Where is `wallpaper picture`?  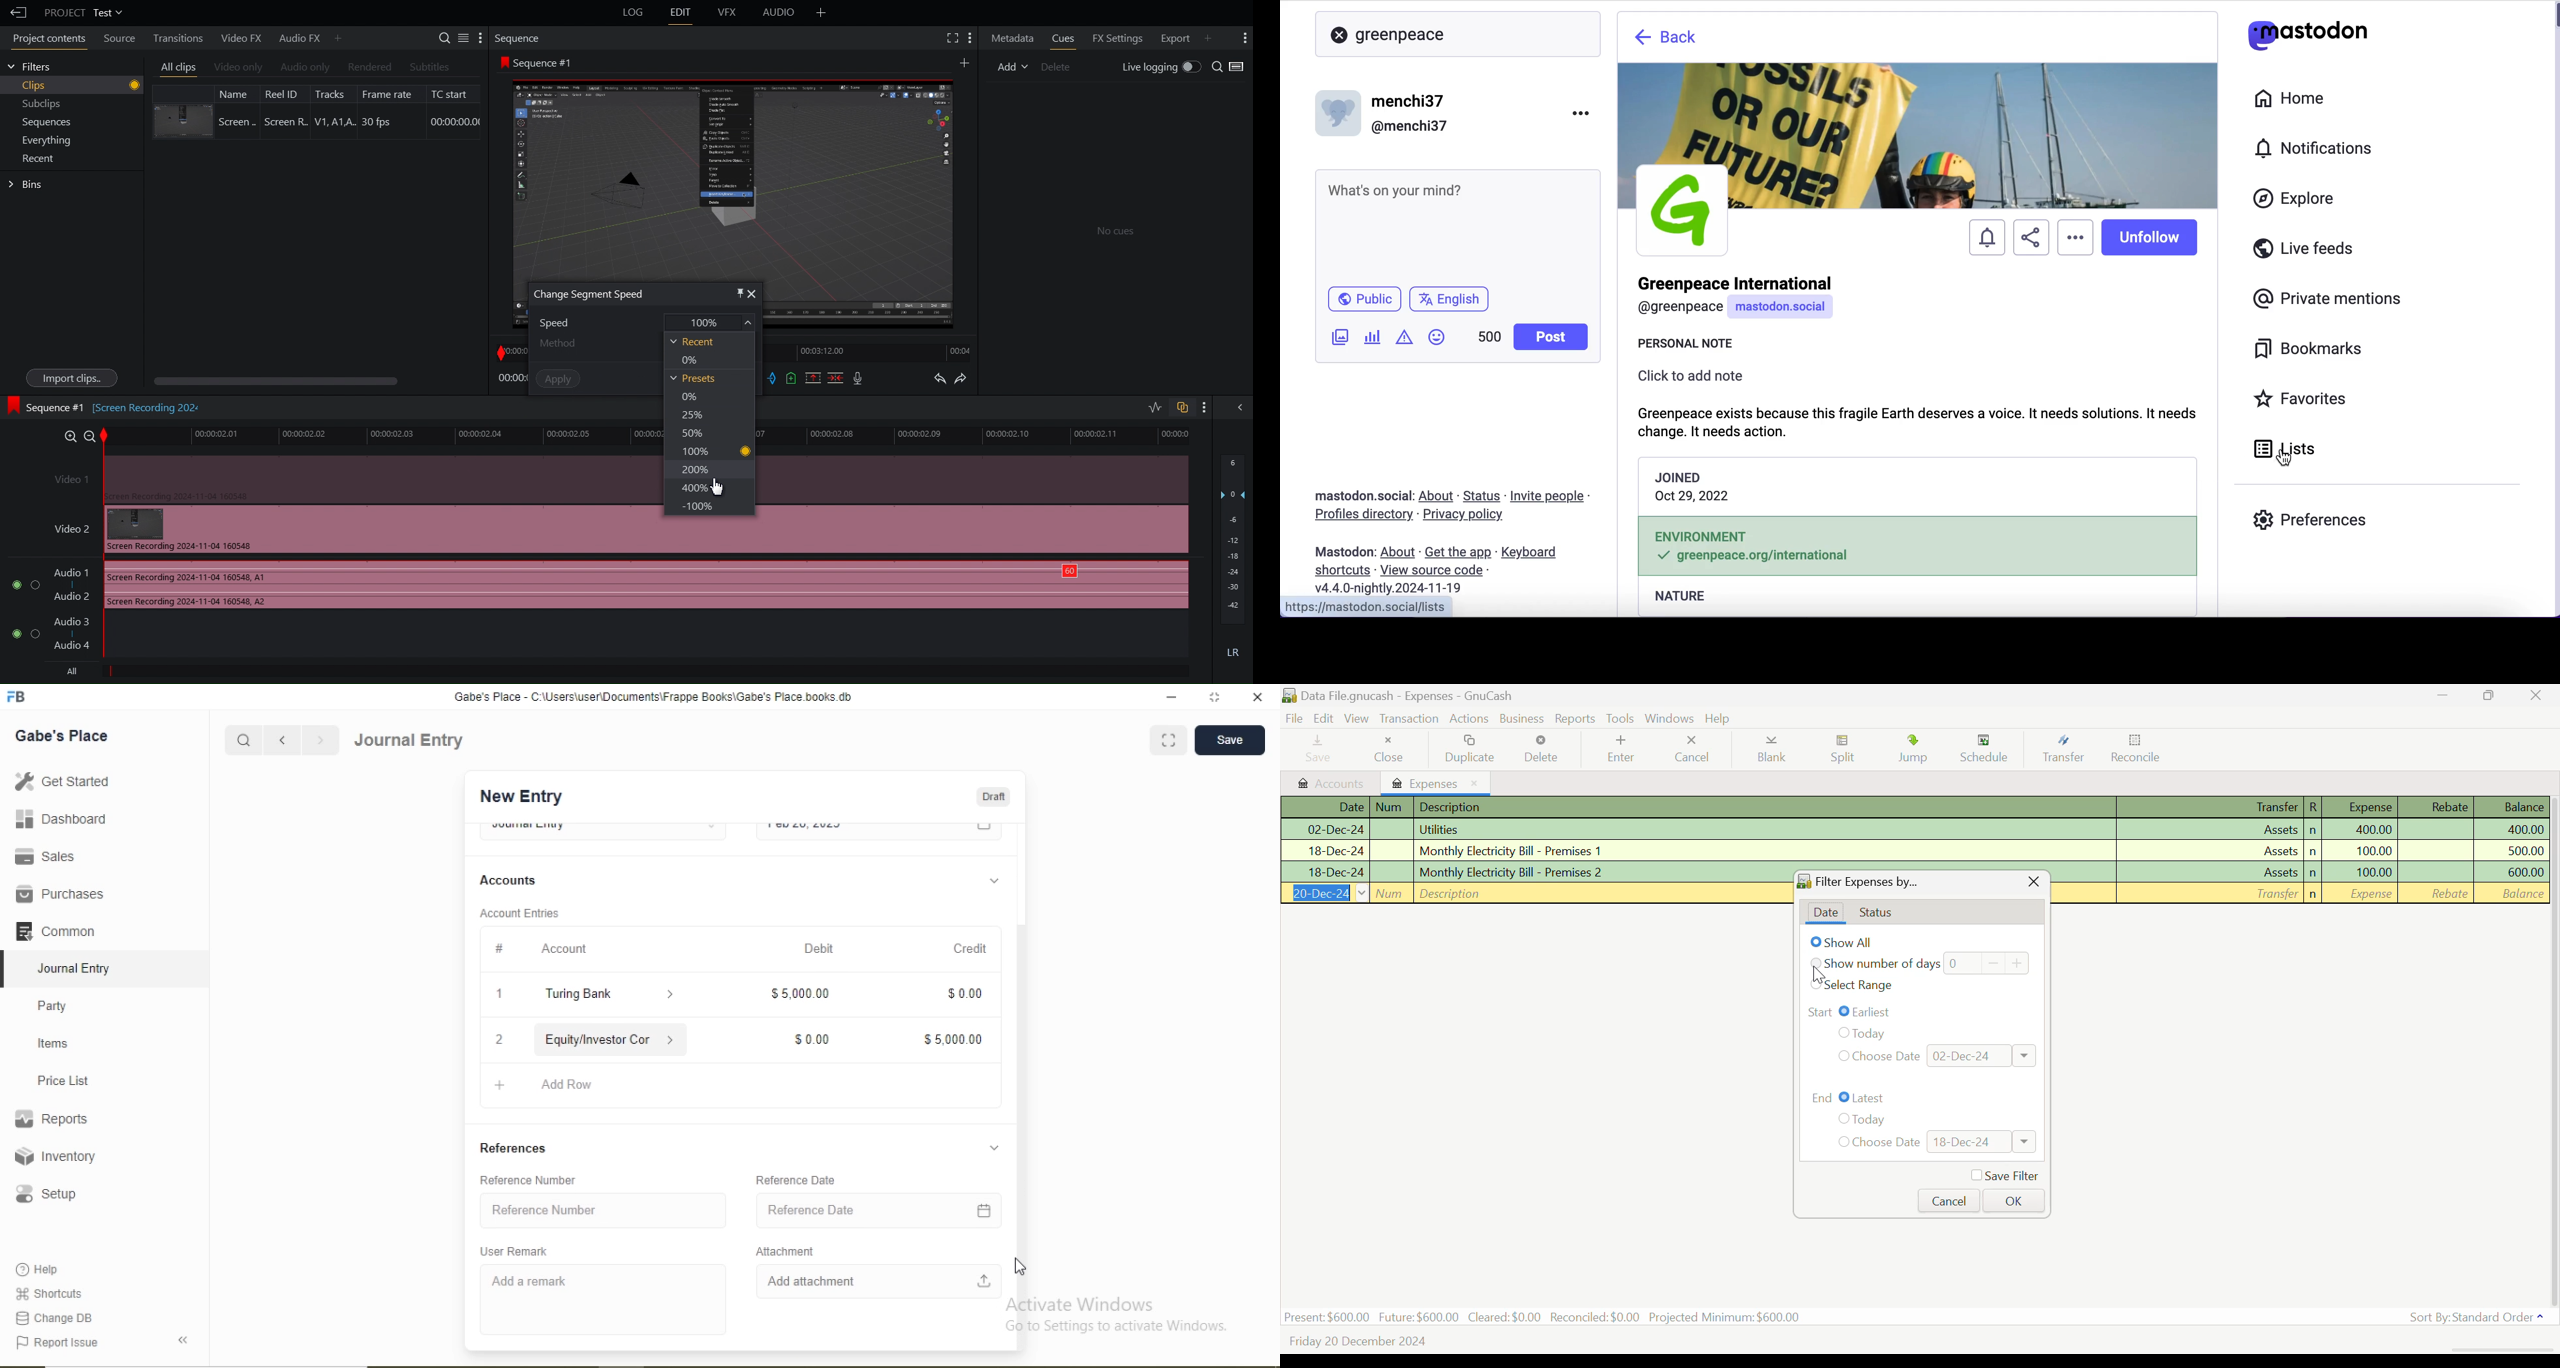
wallpaper picture is located at coordinates (1918, 112).